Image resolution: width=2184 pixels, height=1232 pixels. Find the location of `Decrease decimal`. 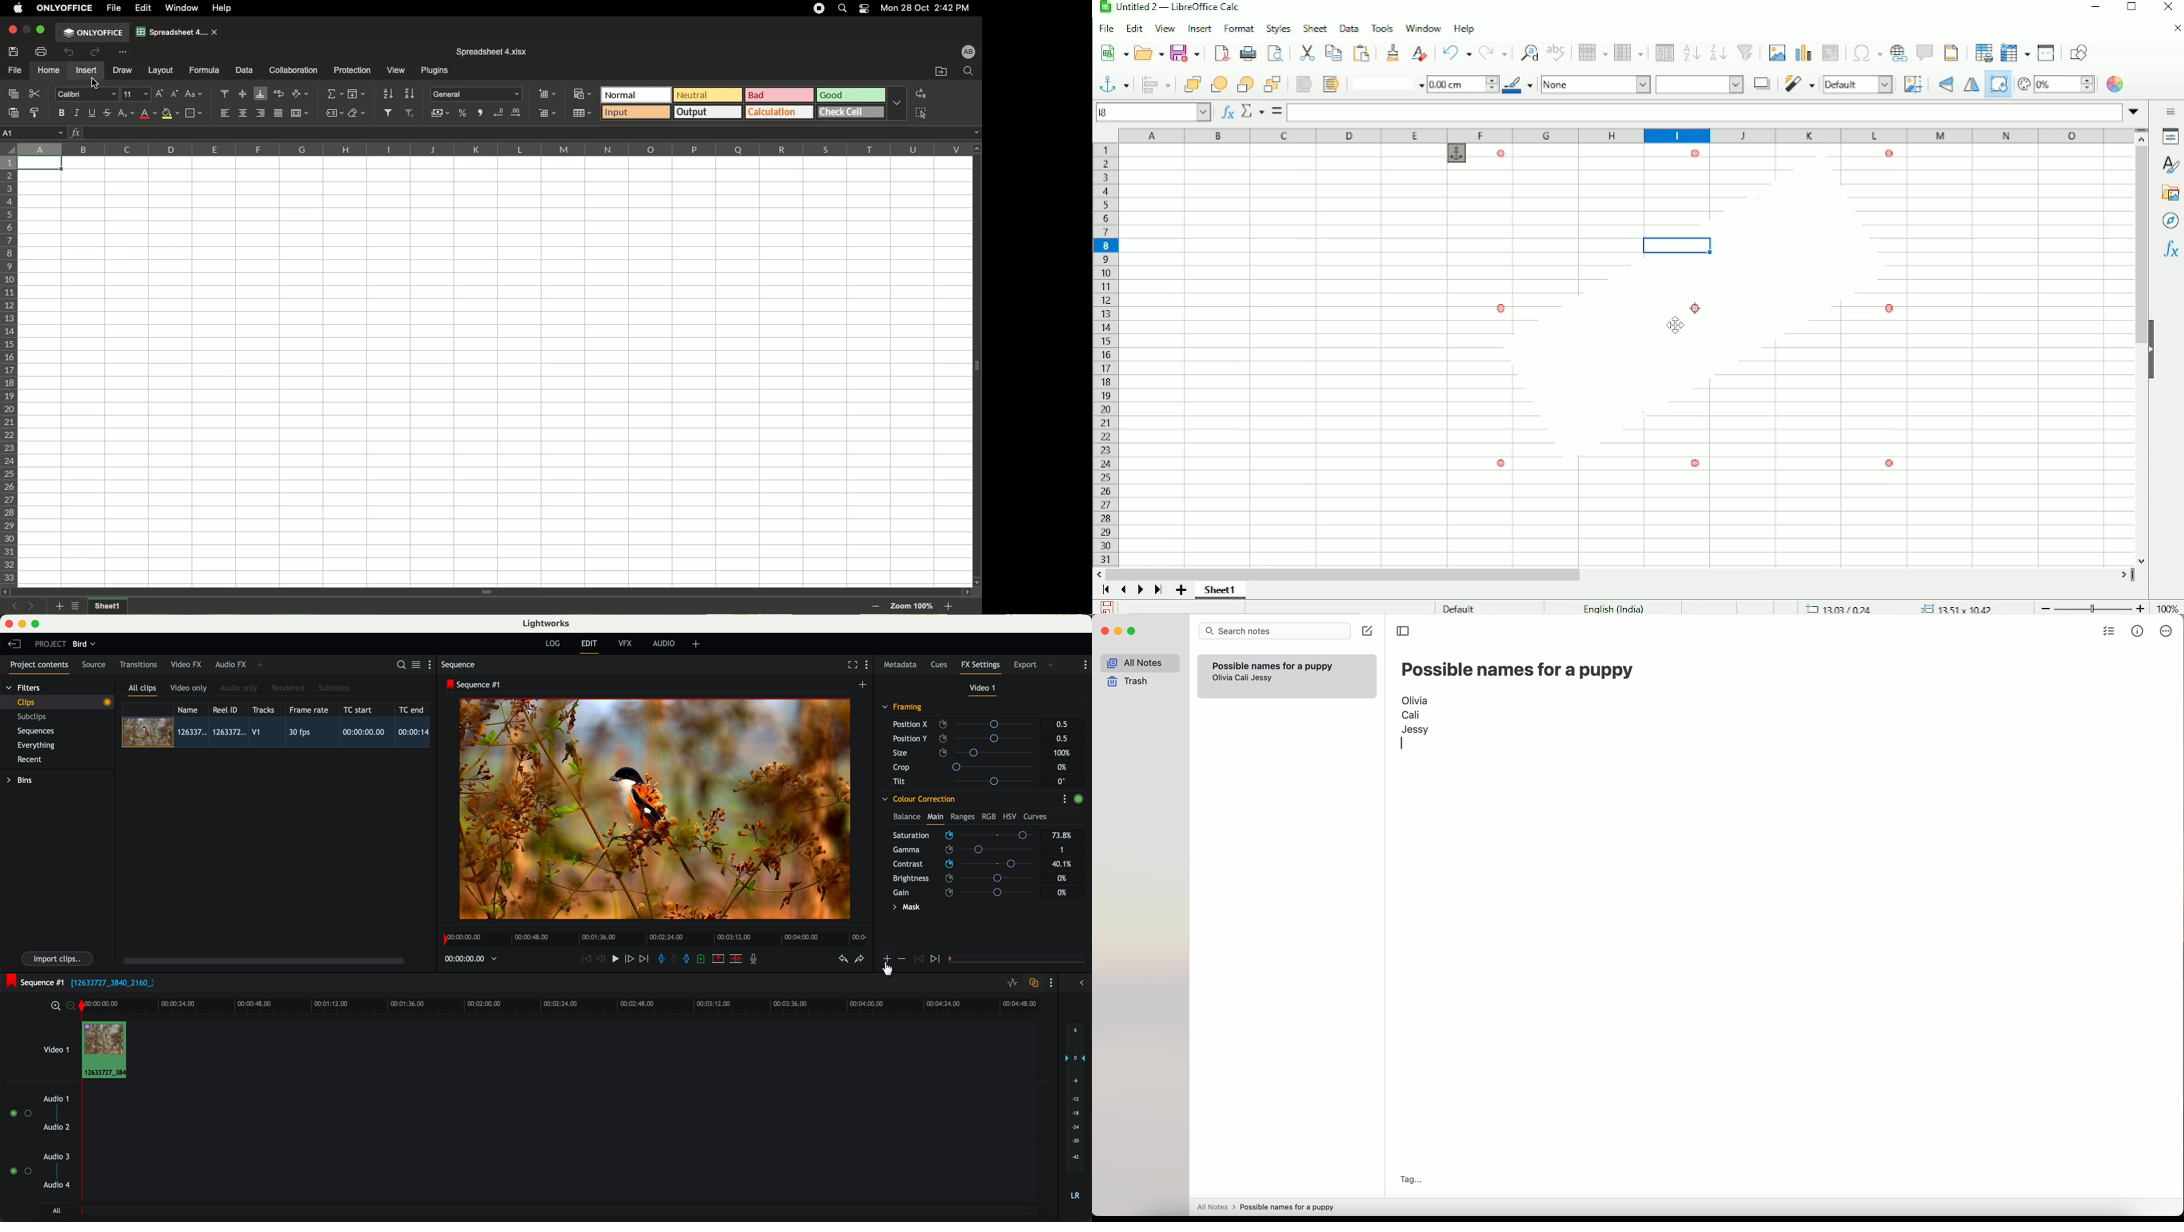

Decrease decimal is located at coordinates (499, 114).